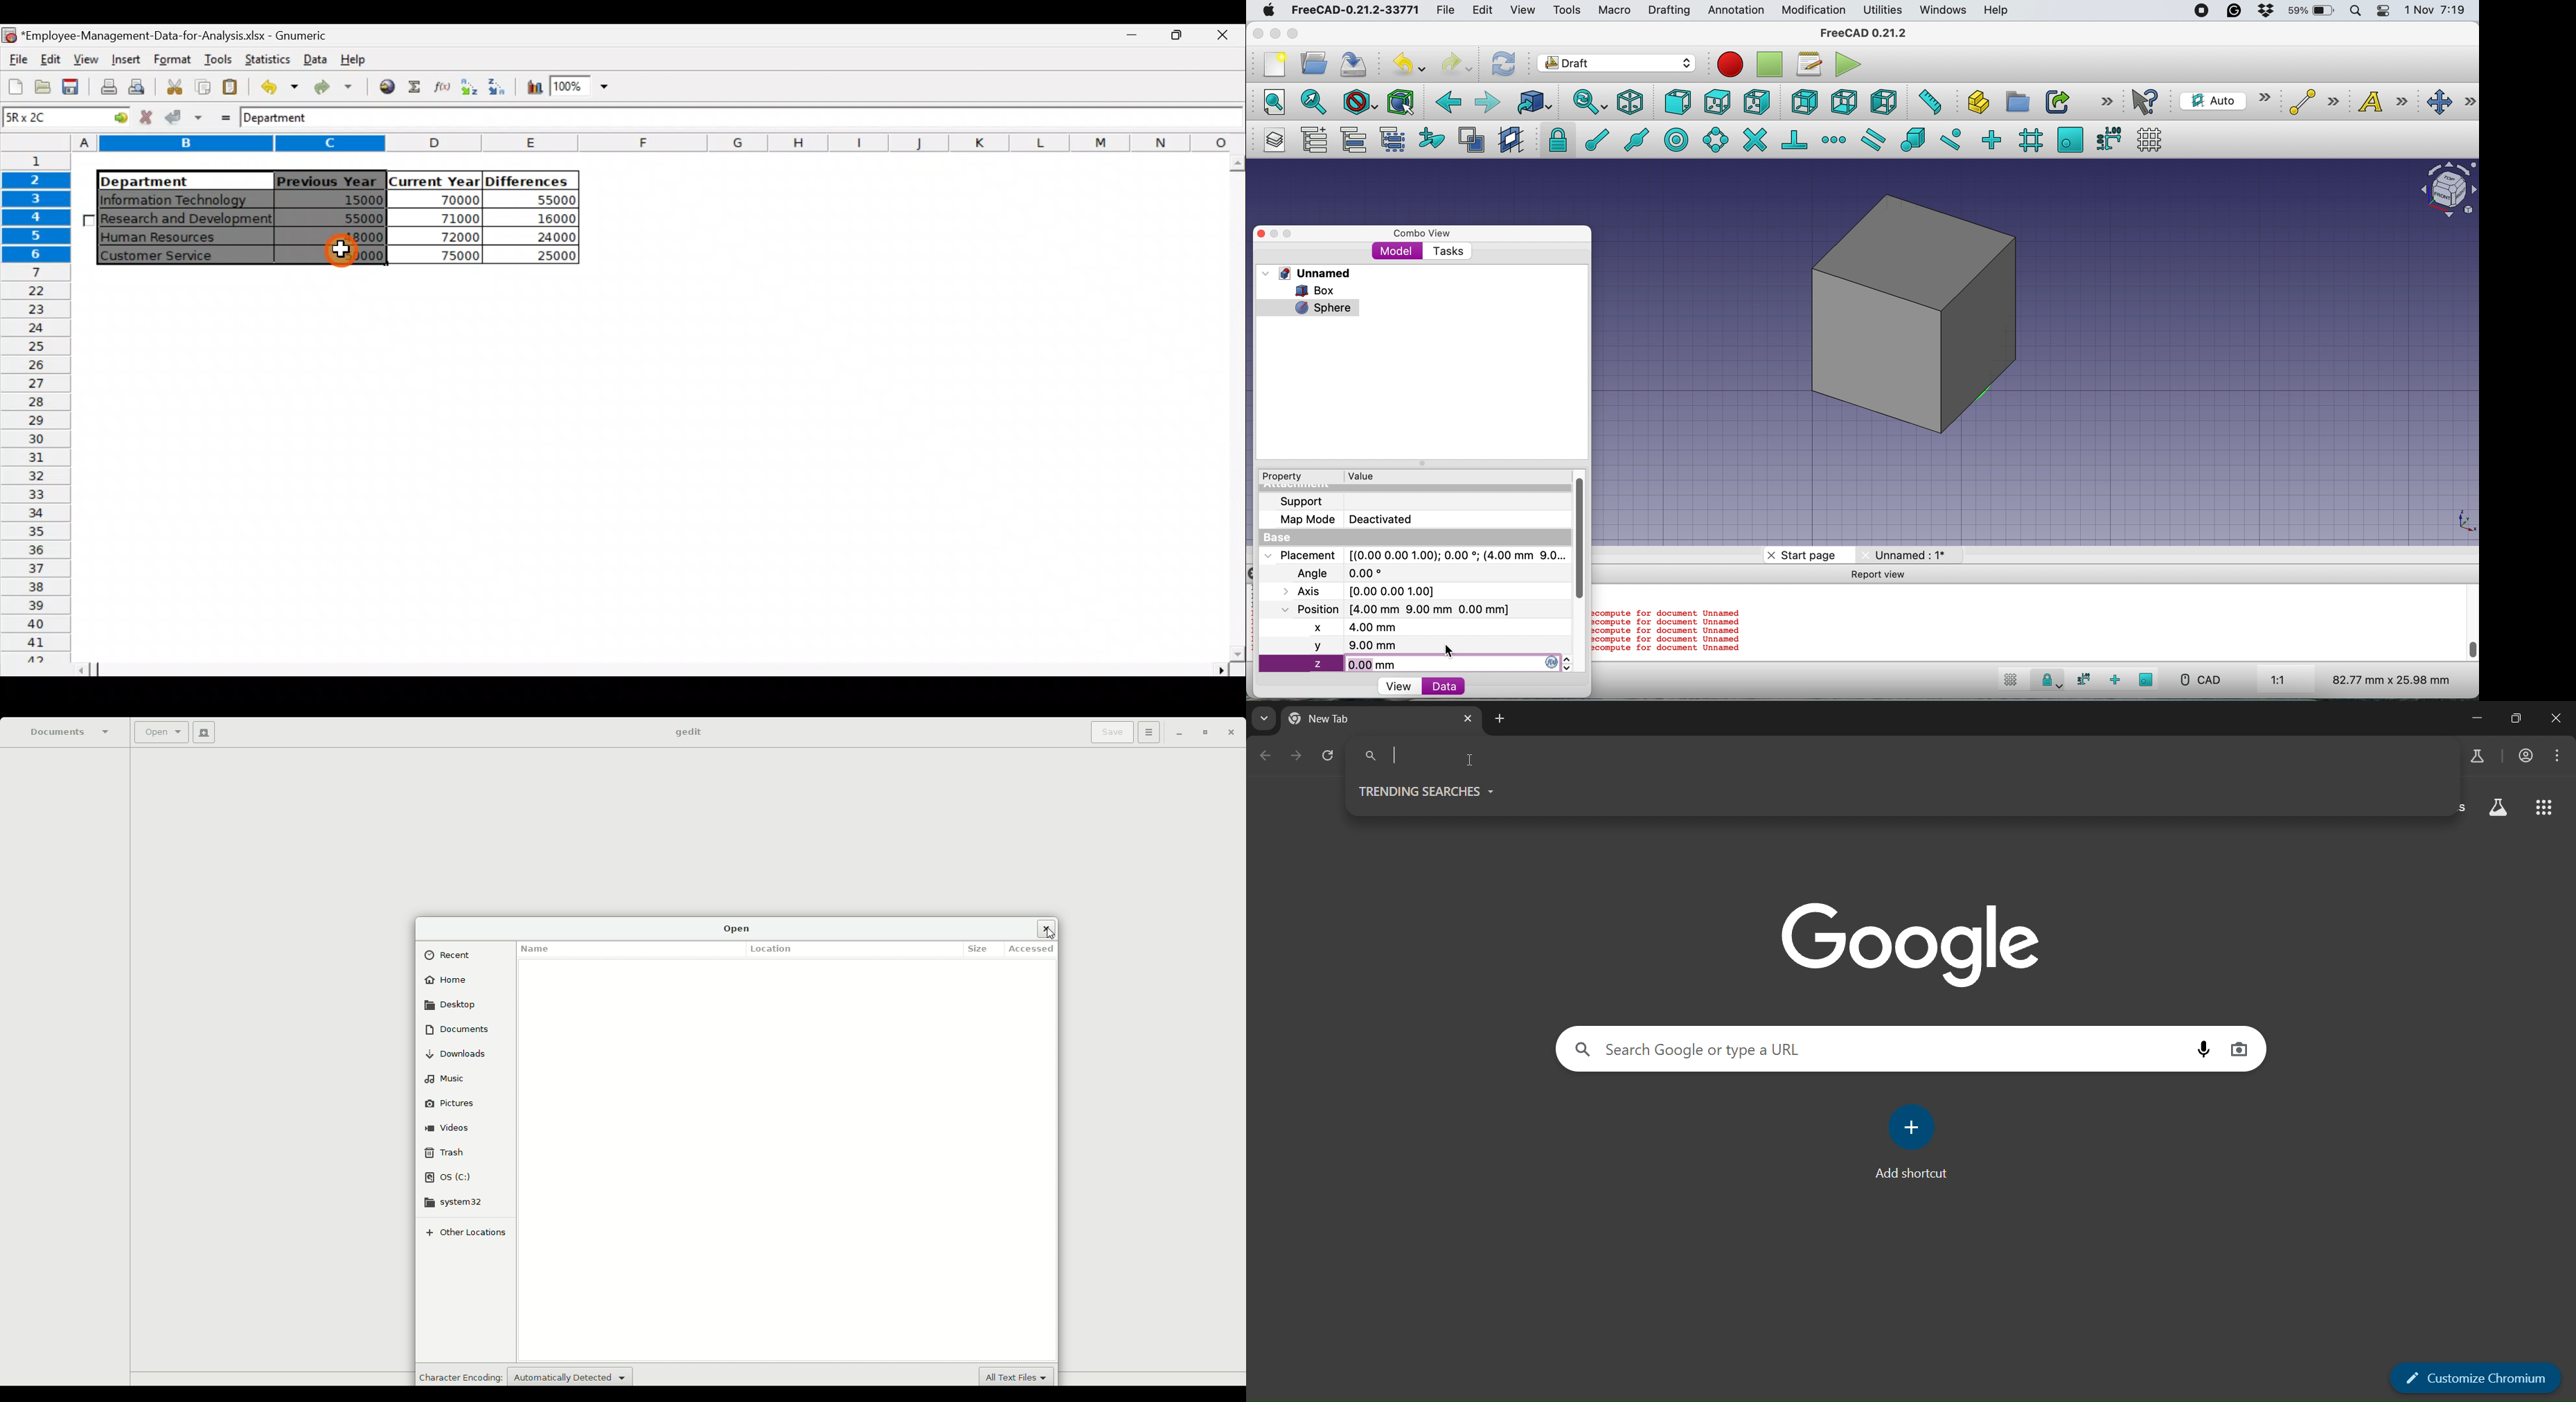  What do you see at coordinates (356, 62) in the screenshot?
I see `Help` at bounding box center [356, 62].